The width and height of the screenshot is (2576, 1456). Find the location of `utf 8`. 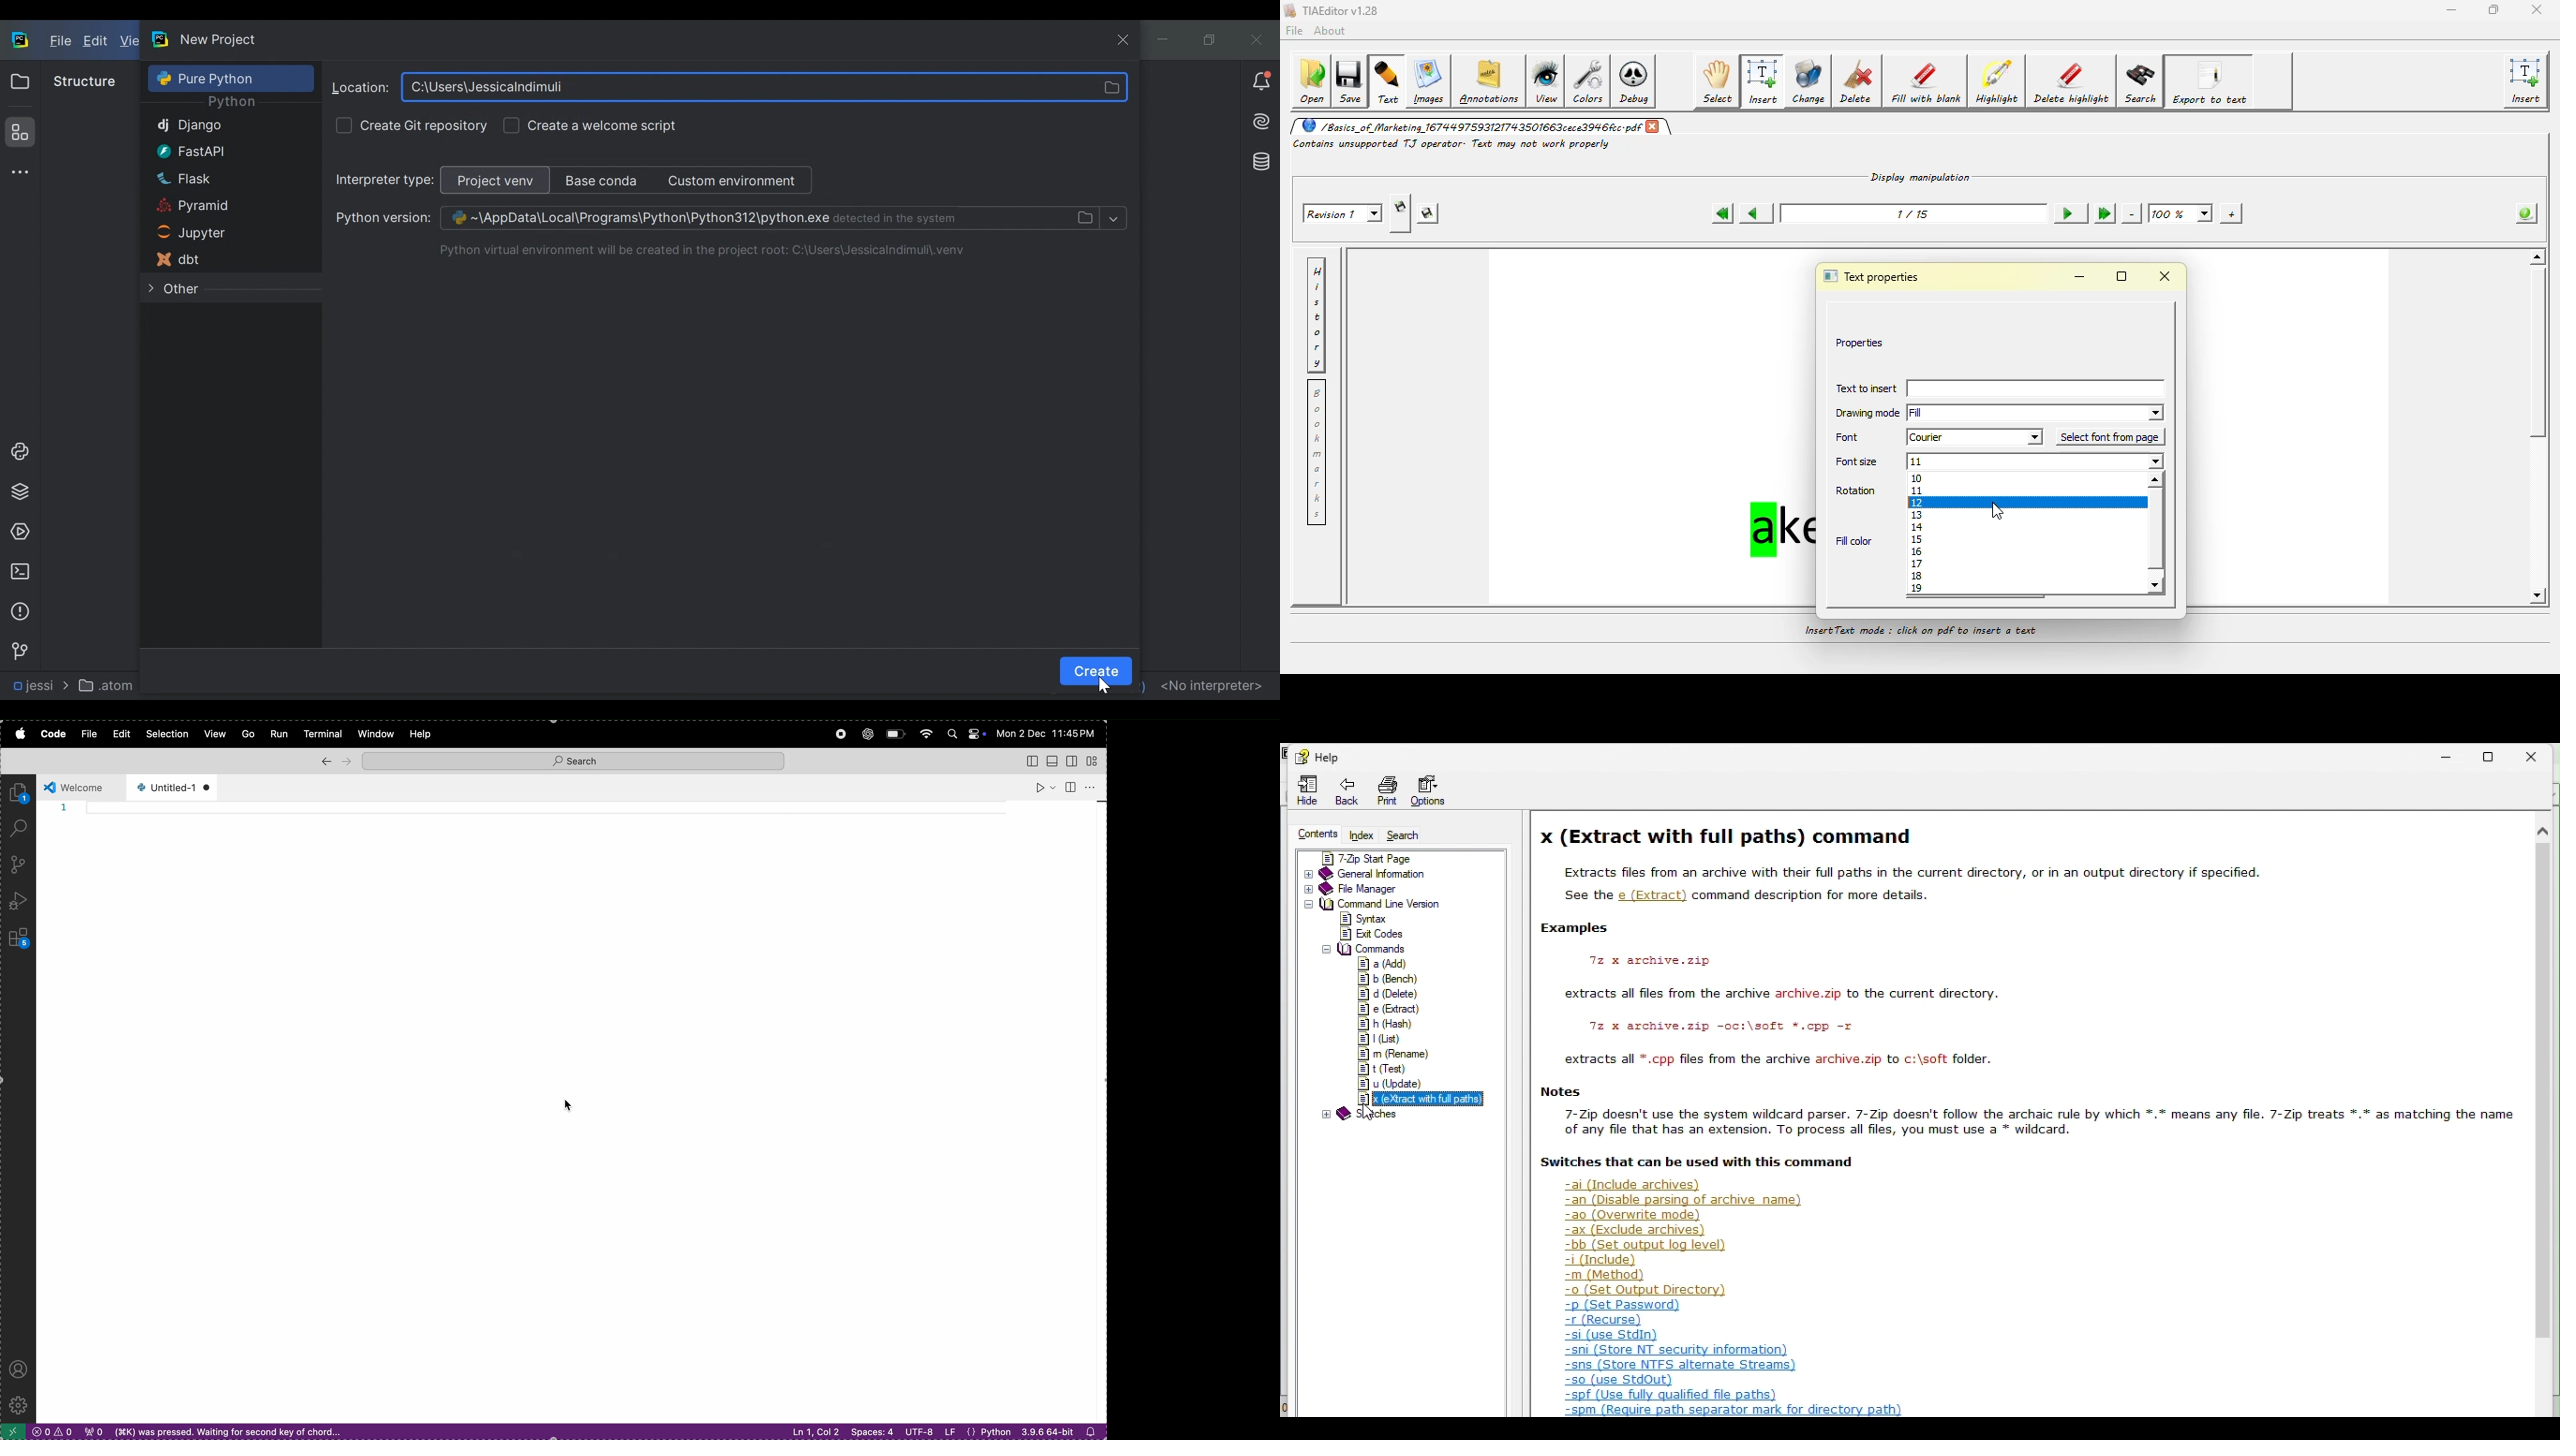

utf 8 is located at coordinates (929, 1431).